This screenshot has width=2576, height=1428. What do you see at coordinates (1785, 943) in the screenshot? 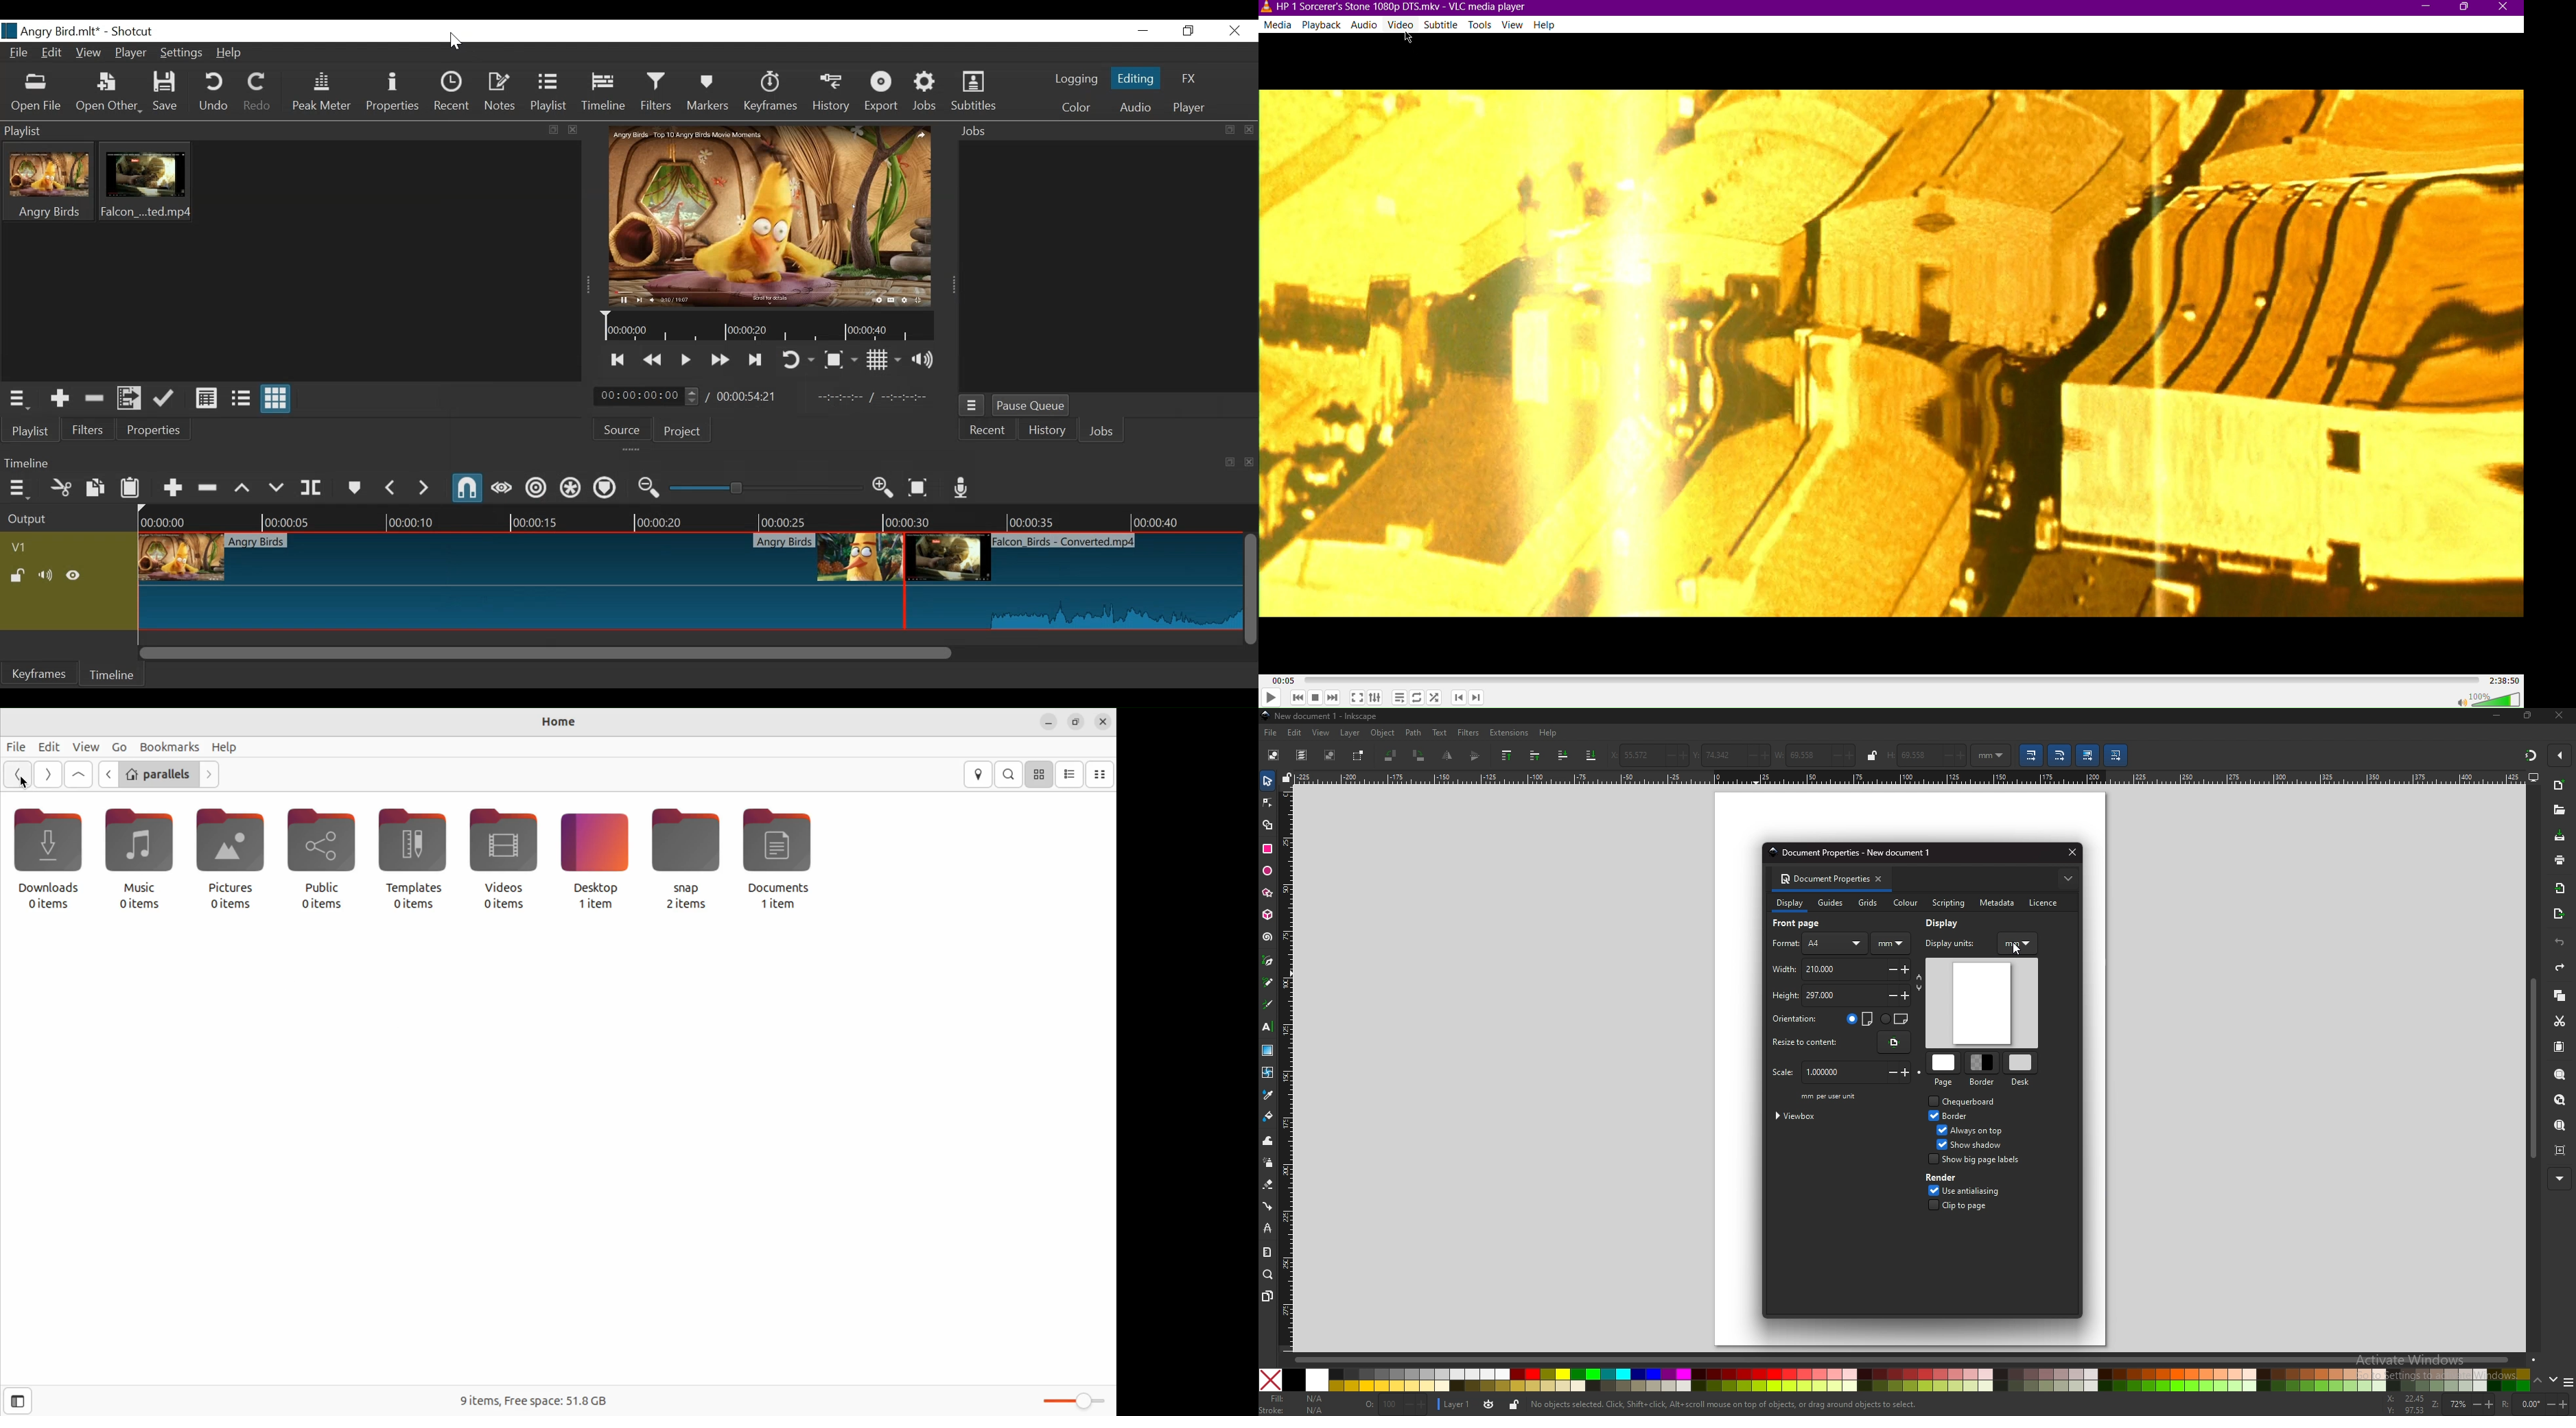
I see `format` at bounding box center [1785, 943].